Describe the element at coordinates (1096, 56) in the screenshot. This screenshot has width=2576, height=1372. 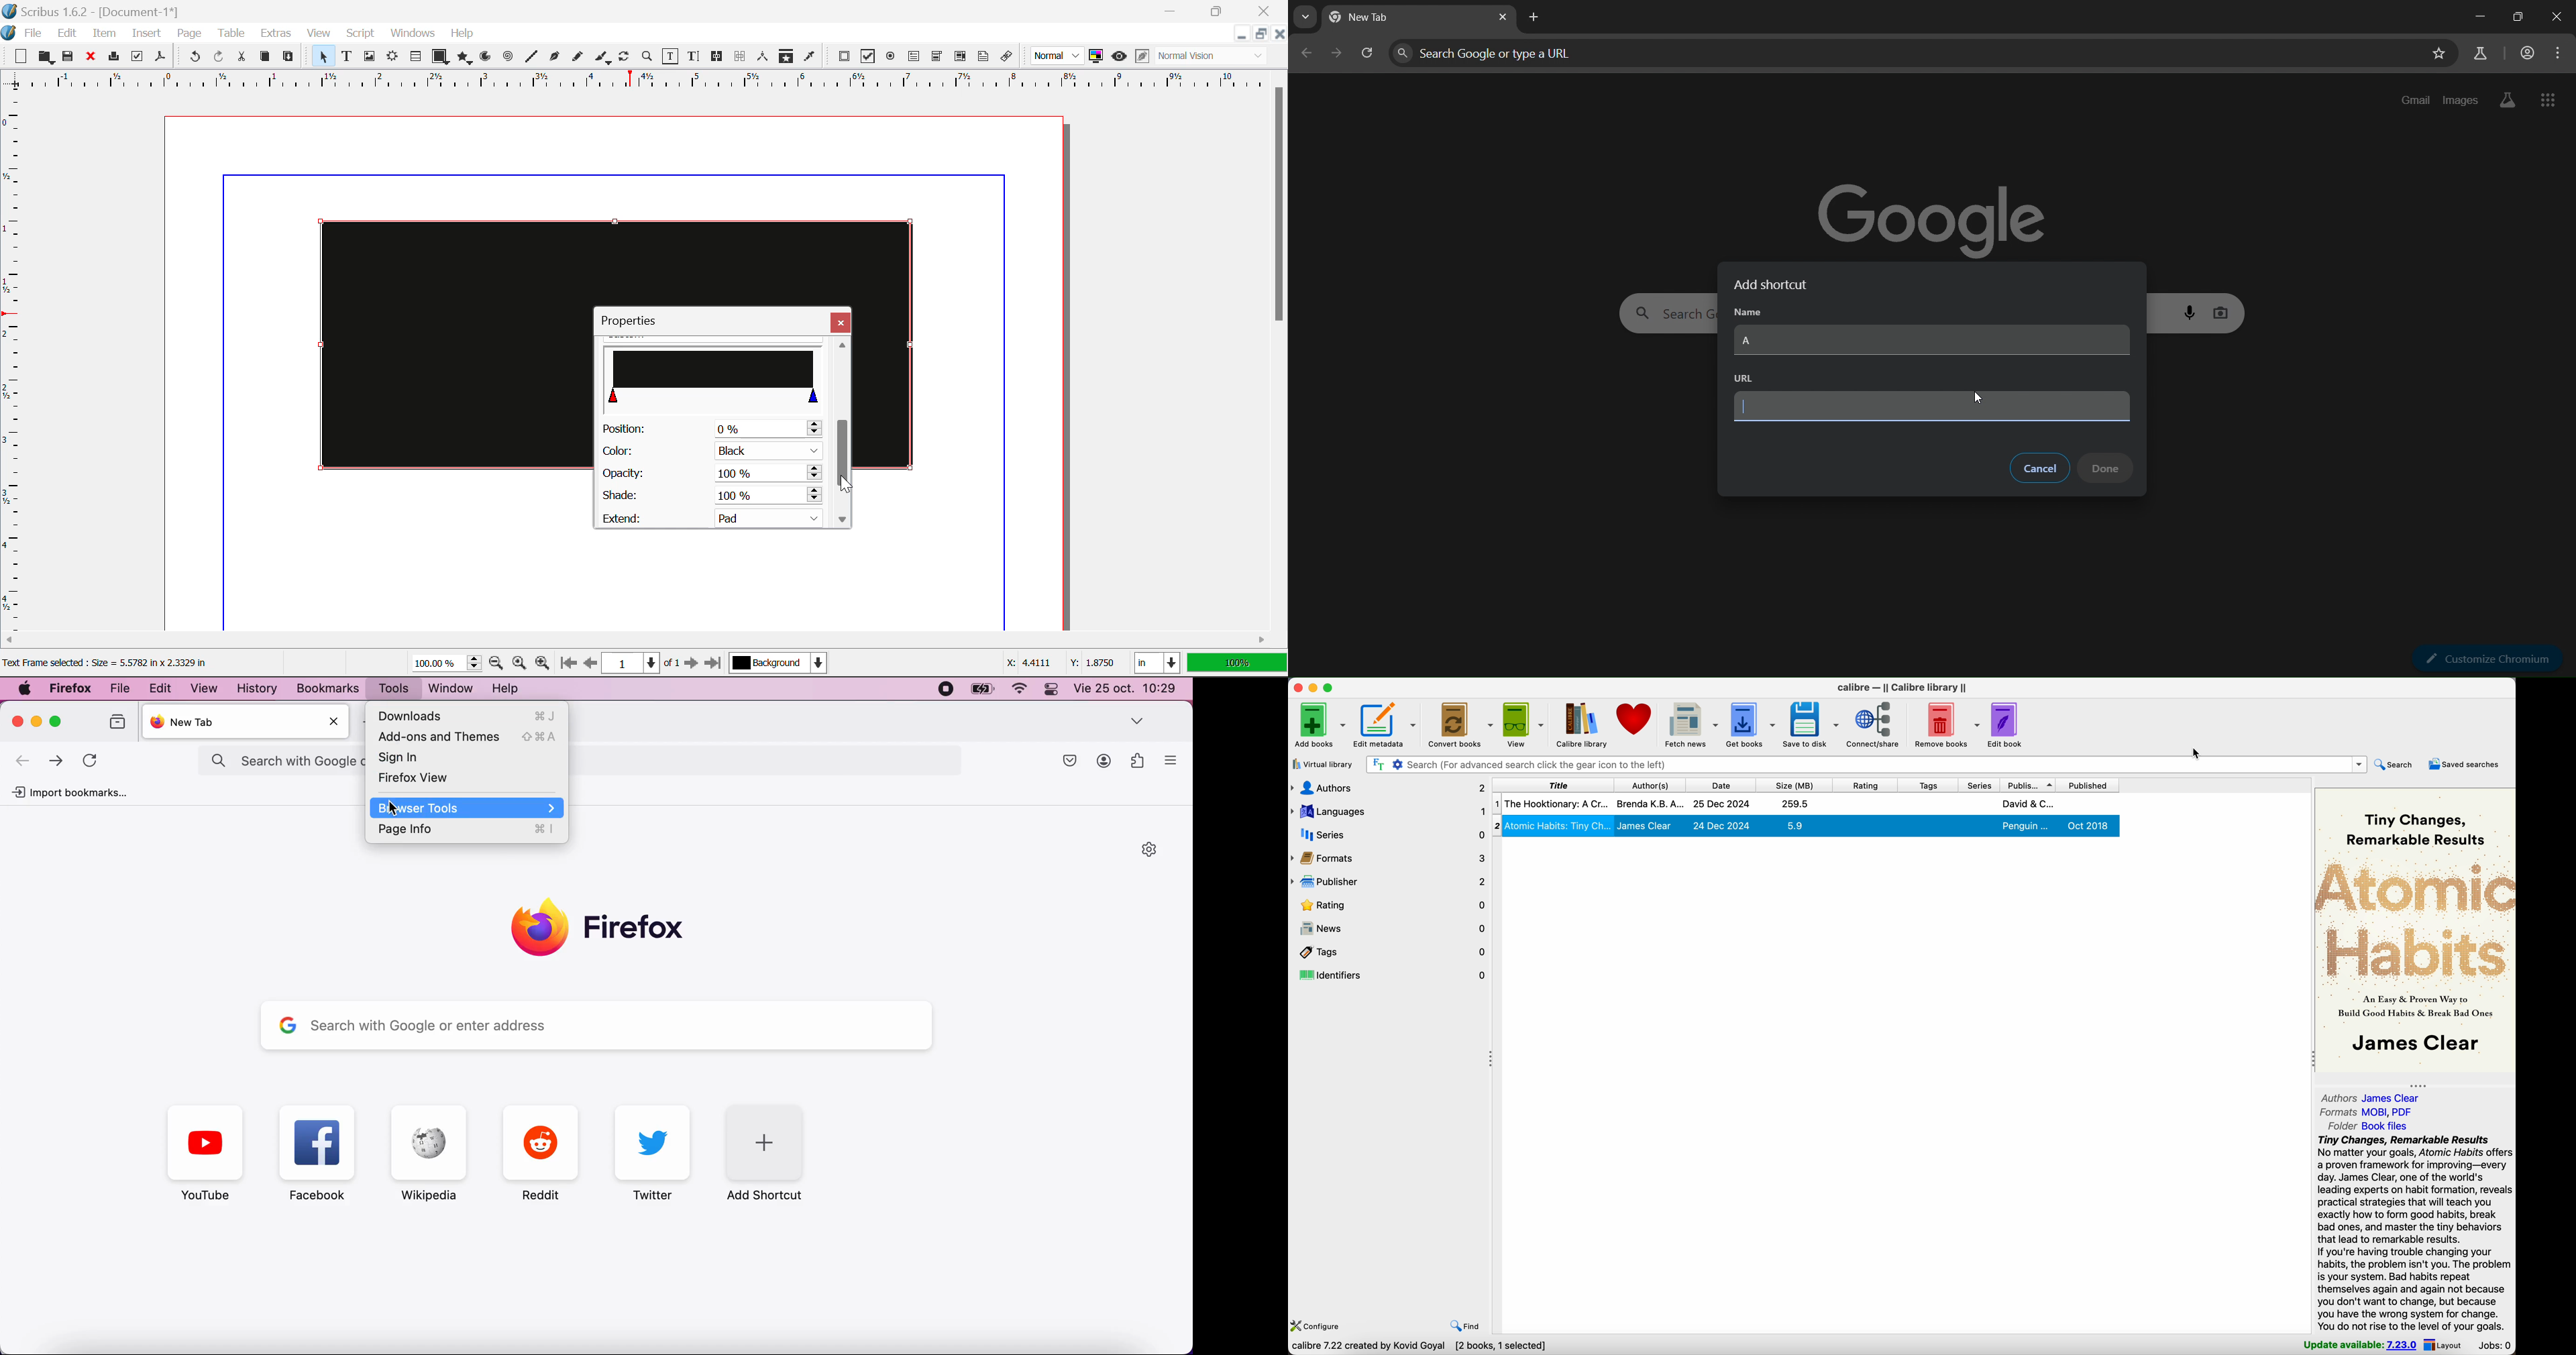
I see `Toggle Color Management` at that location.